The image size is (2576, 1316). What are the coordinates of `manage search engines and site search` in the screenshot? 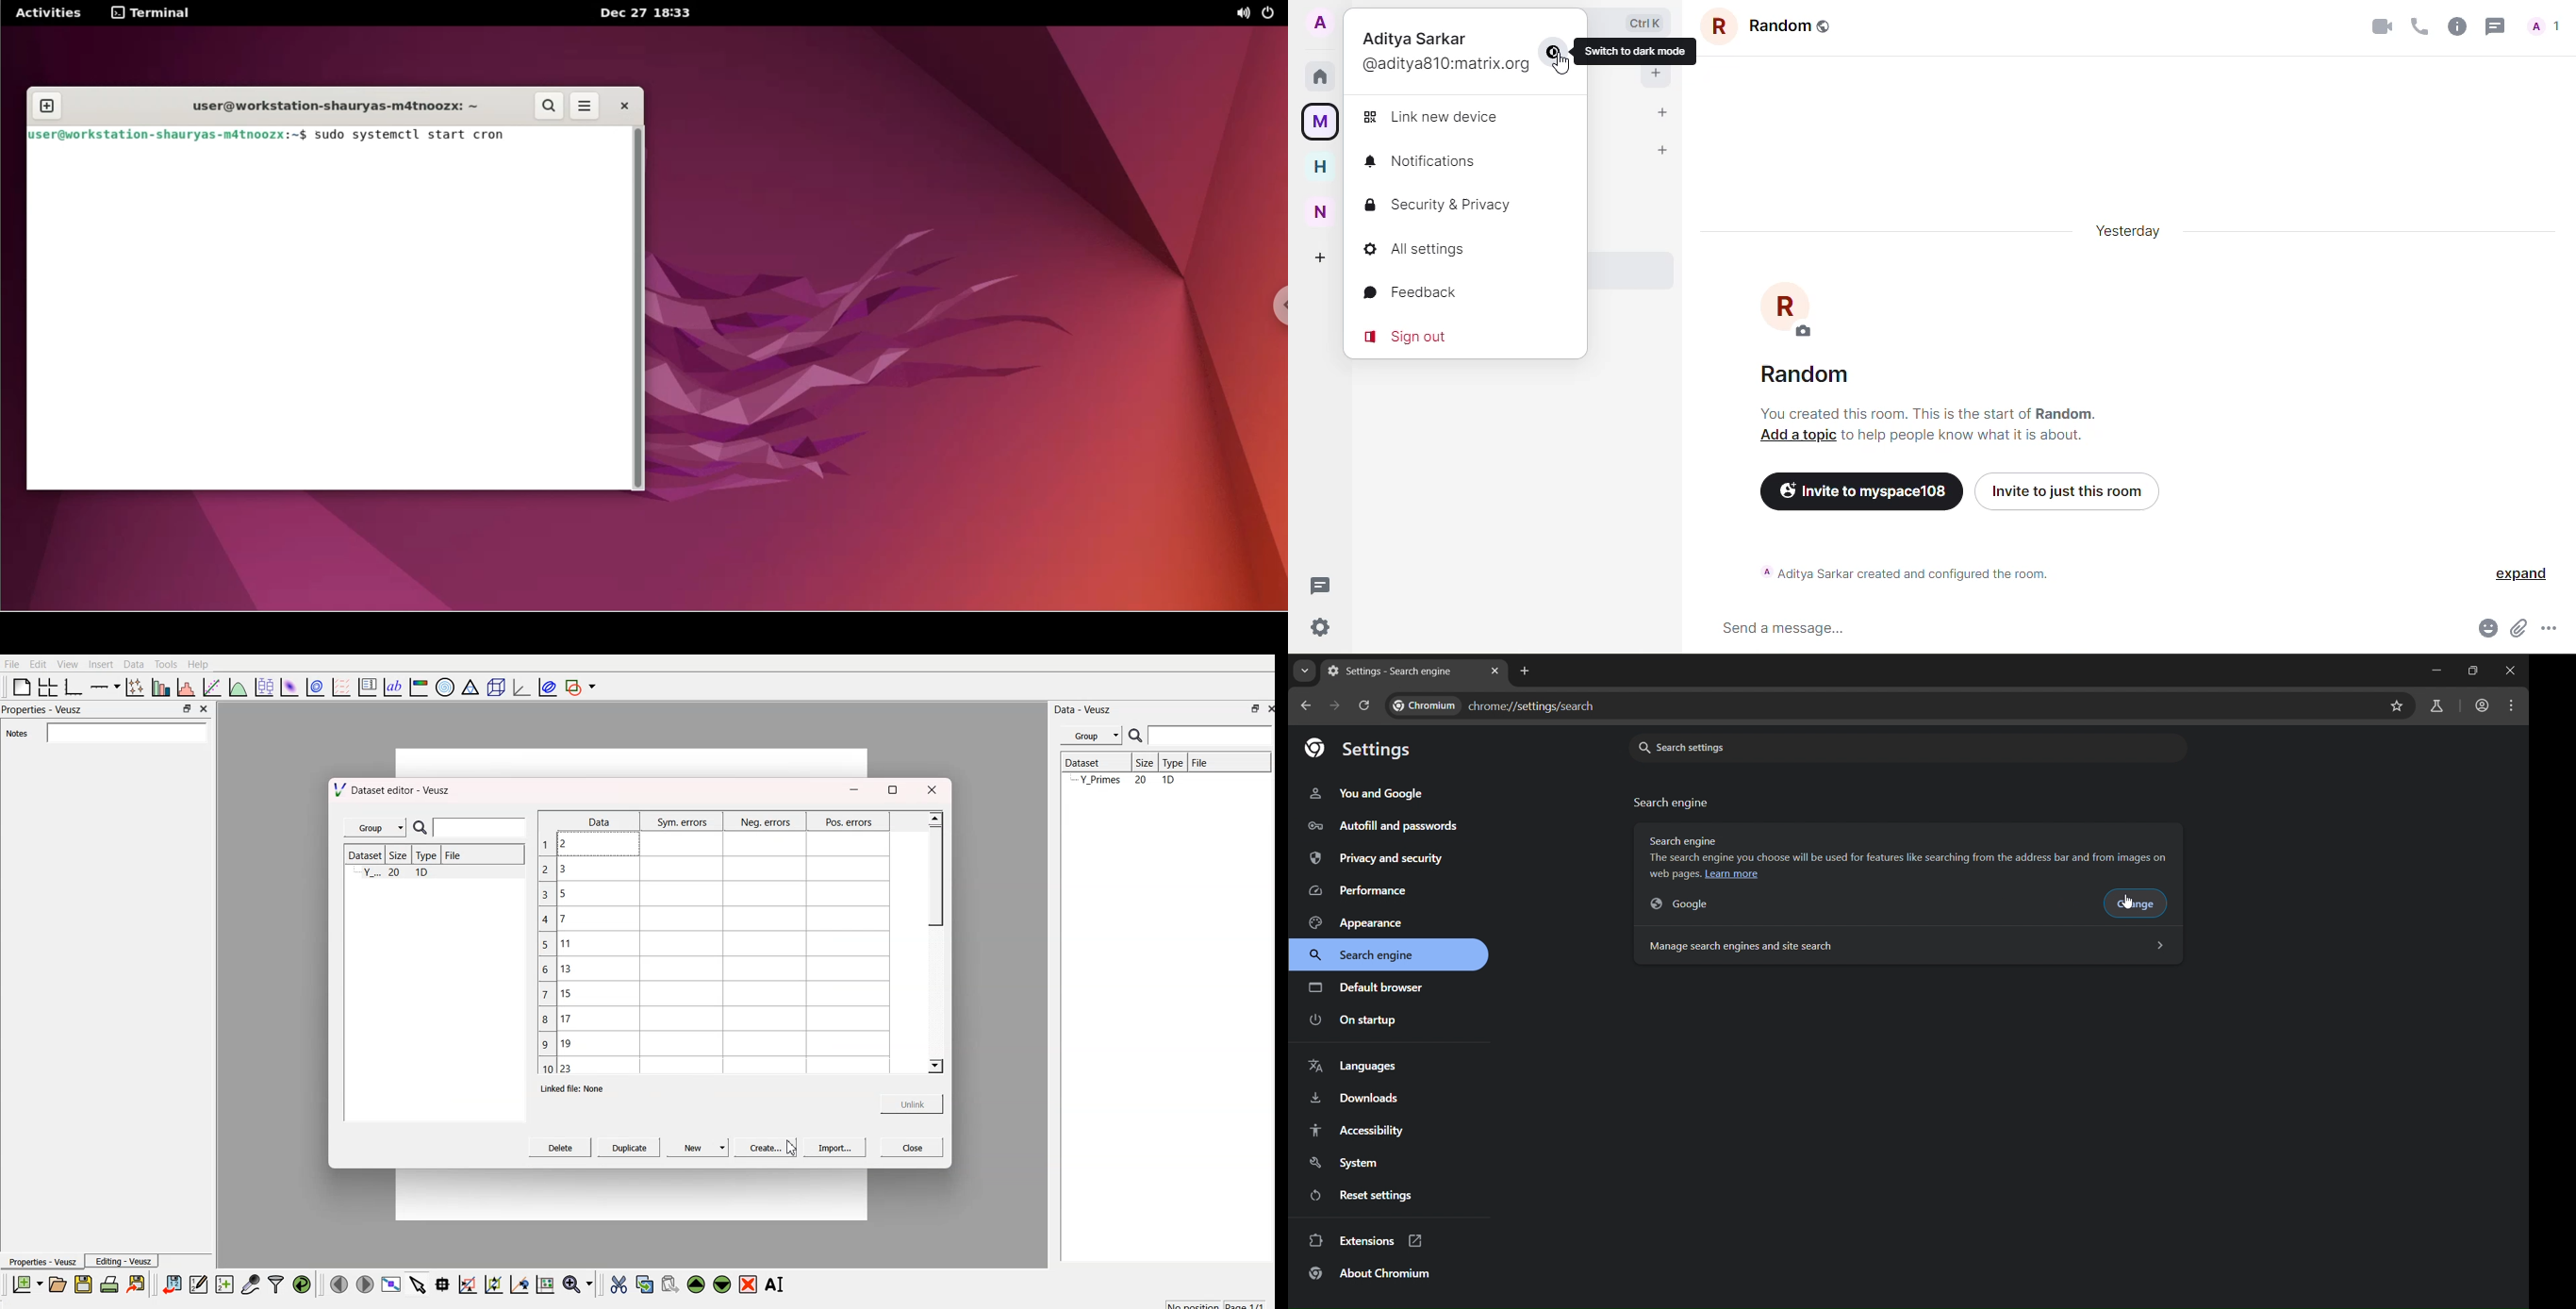 It's located at (1906, 945).